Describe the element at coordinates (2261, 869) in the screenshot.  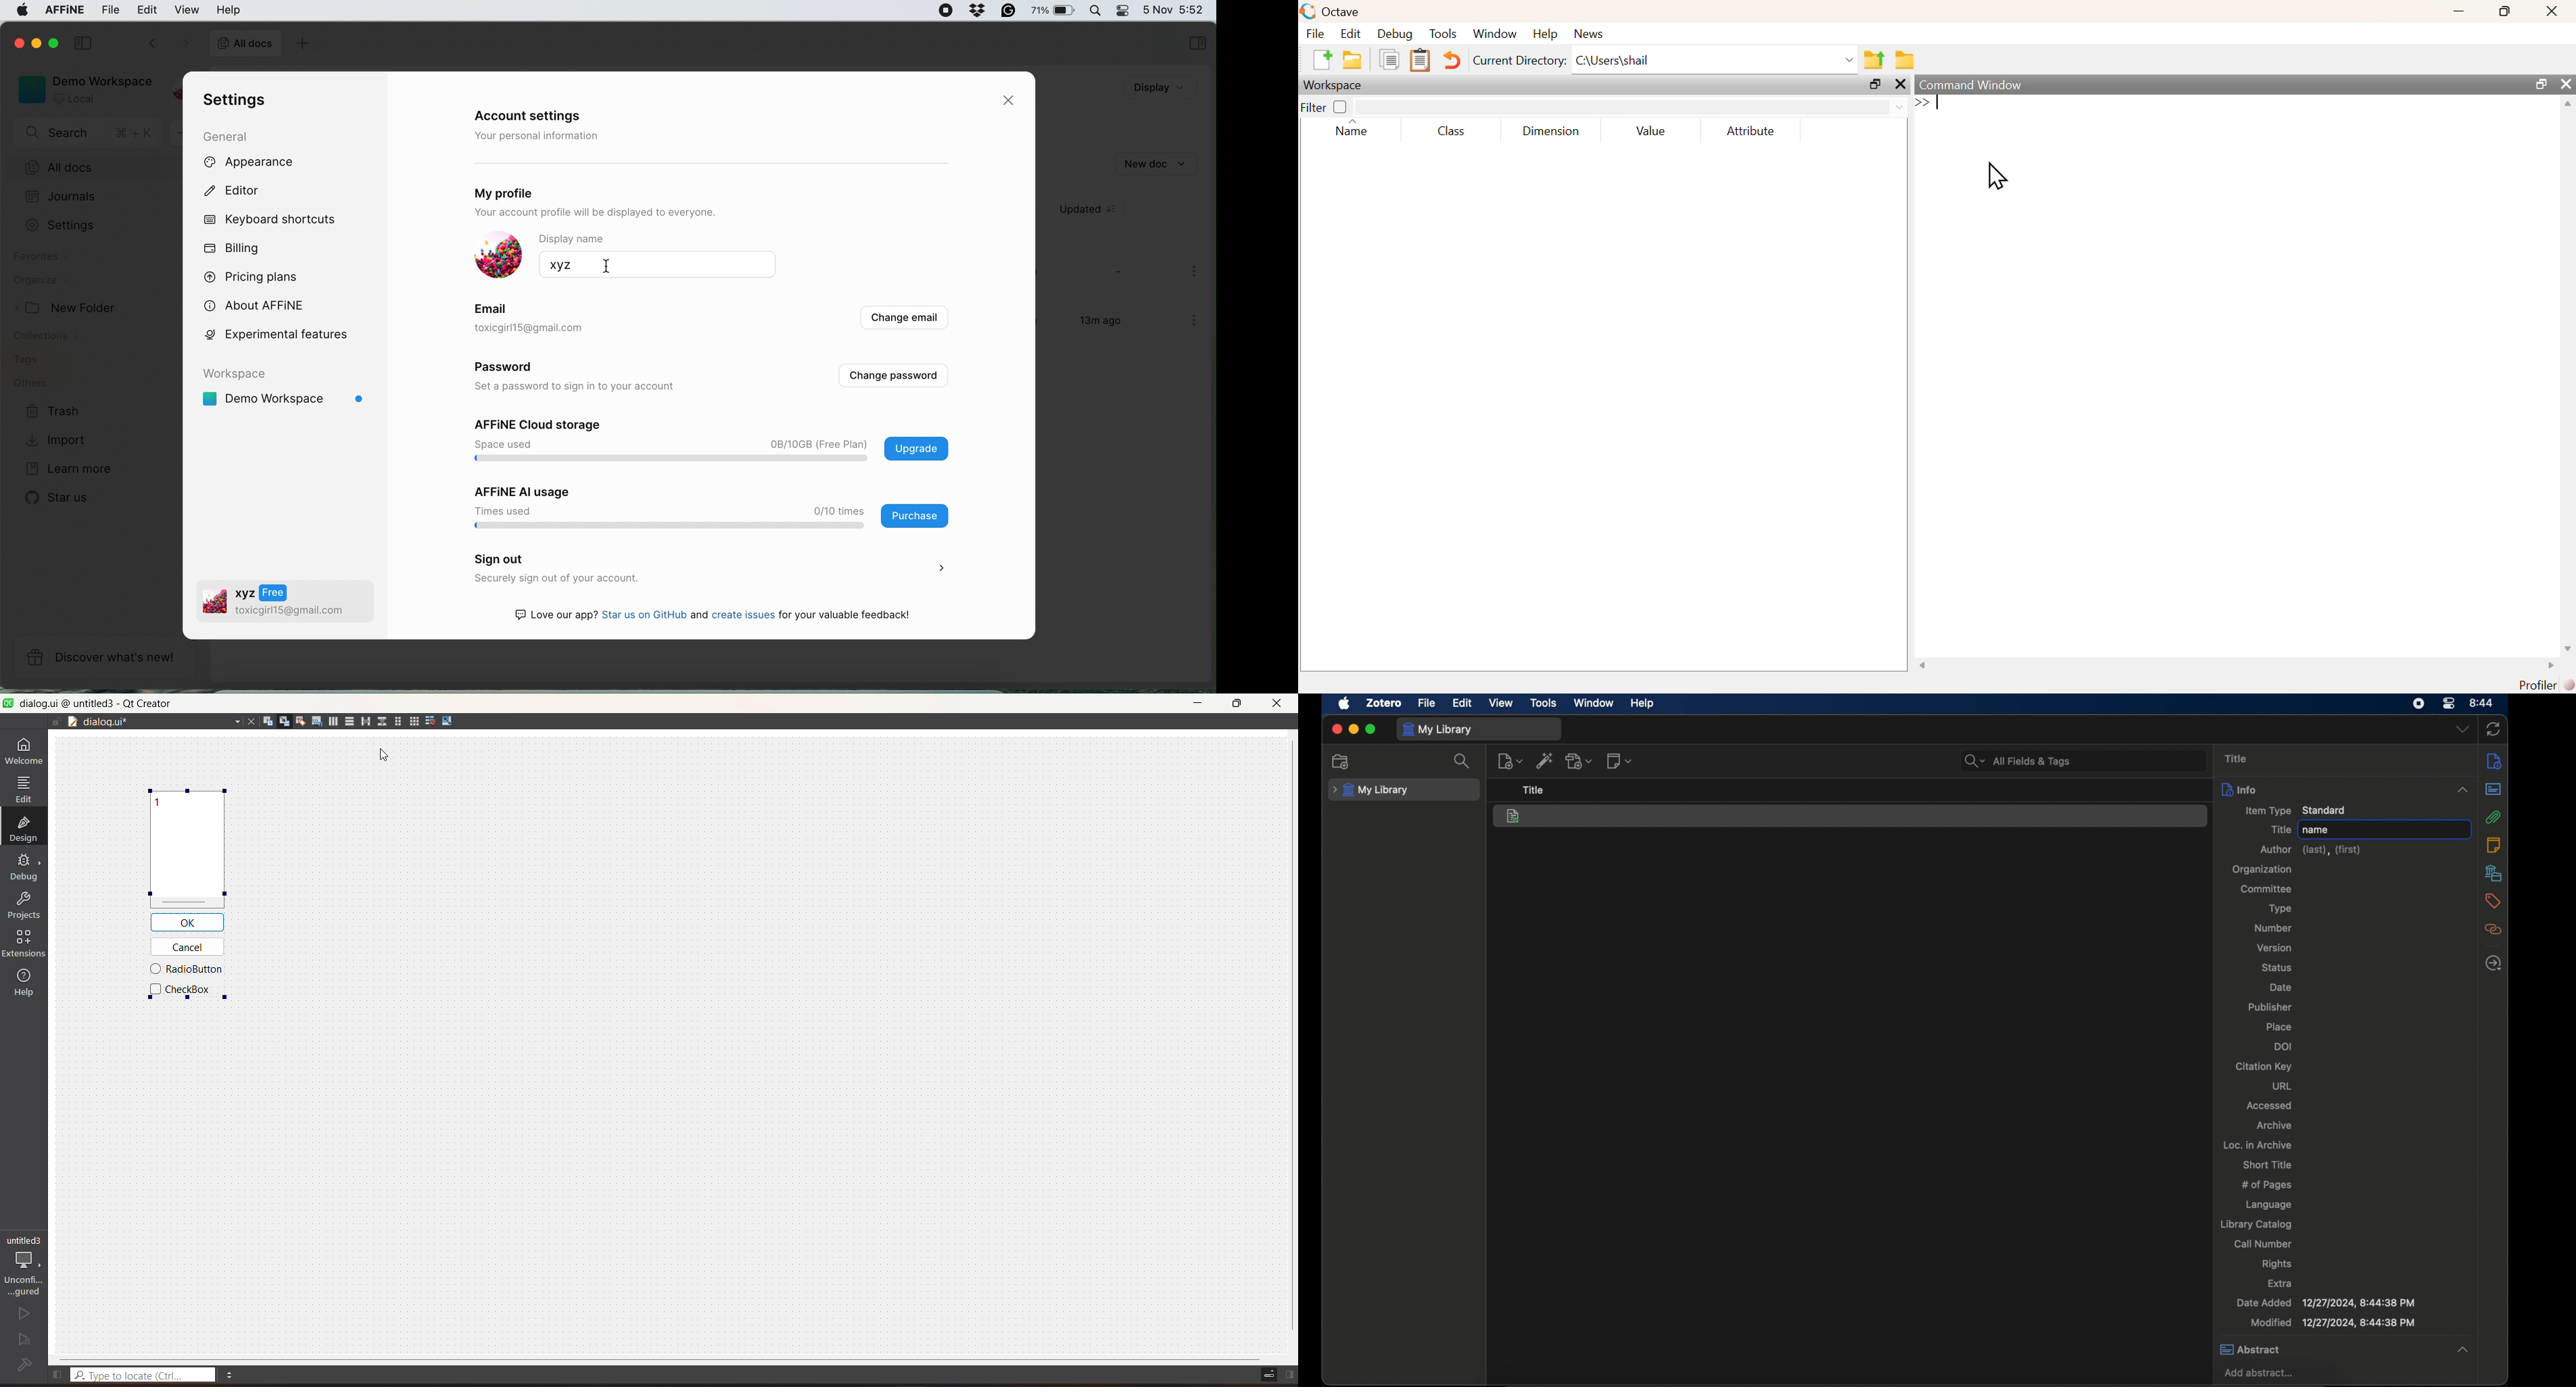
I see `organization` at that location.